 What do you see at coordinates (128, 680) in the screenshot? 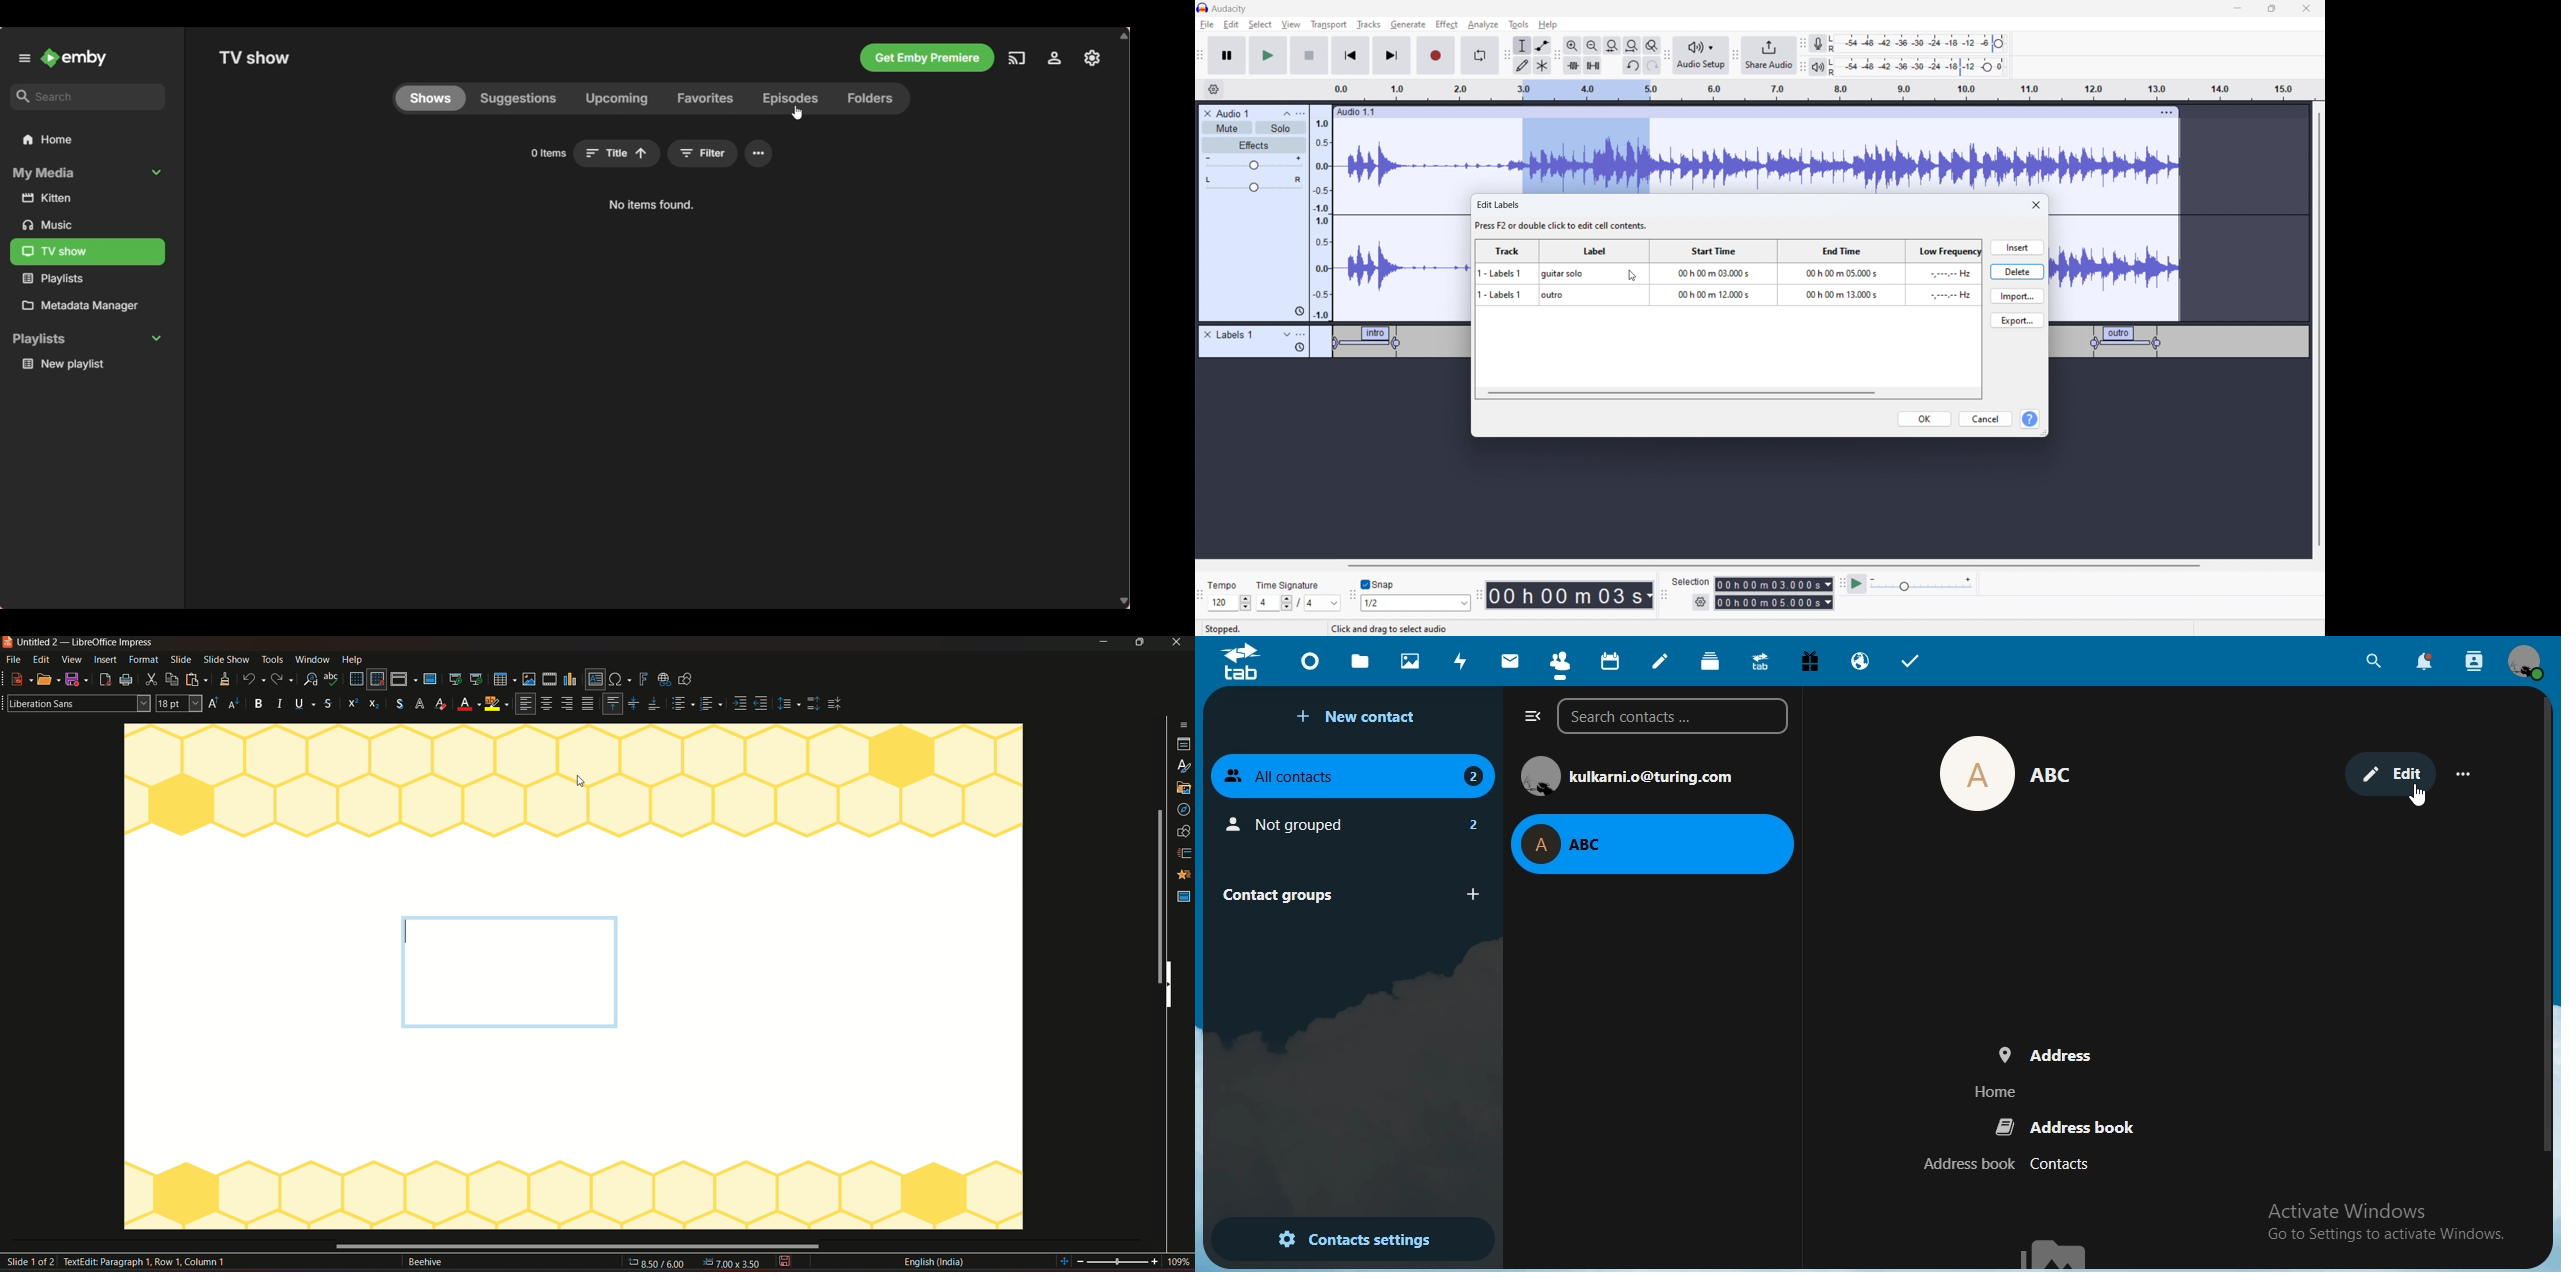
I see `print` at bounding box center [128, 680].